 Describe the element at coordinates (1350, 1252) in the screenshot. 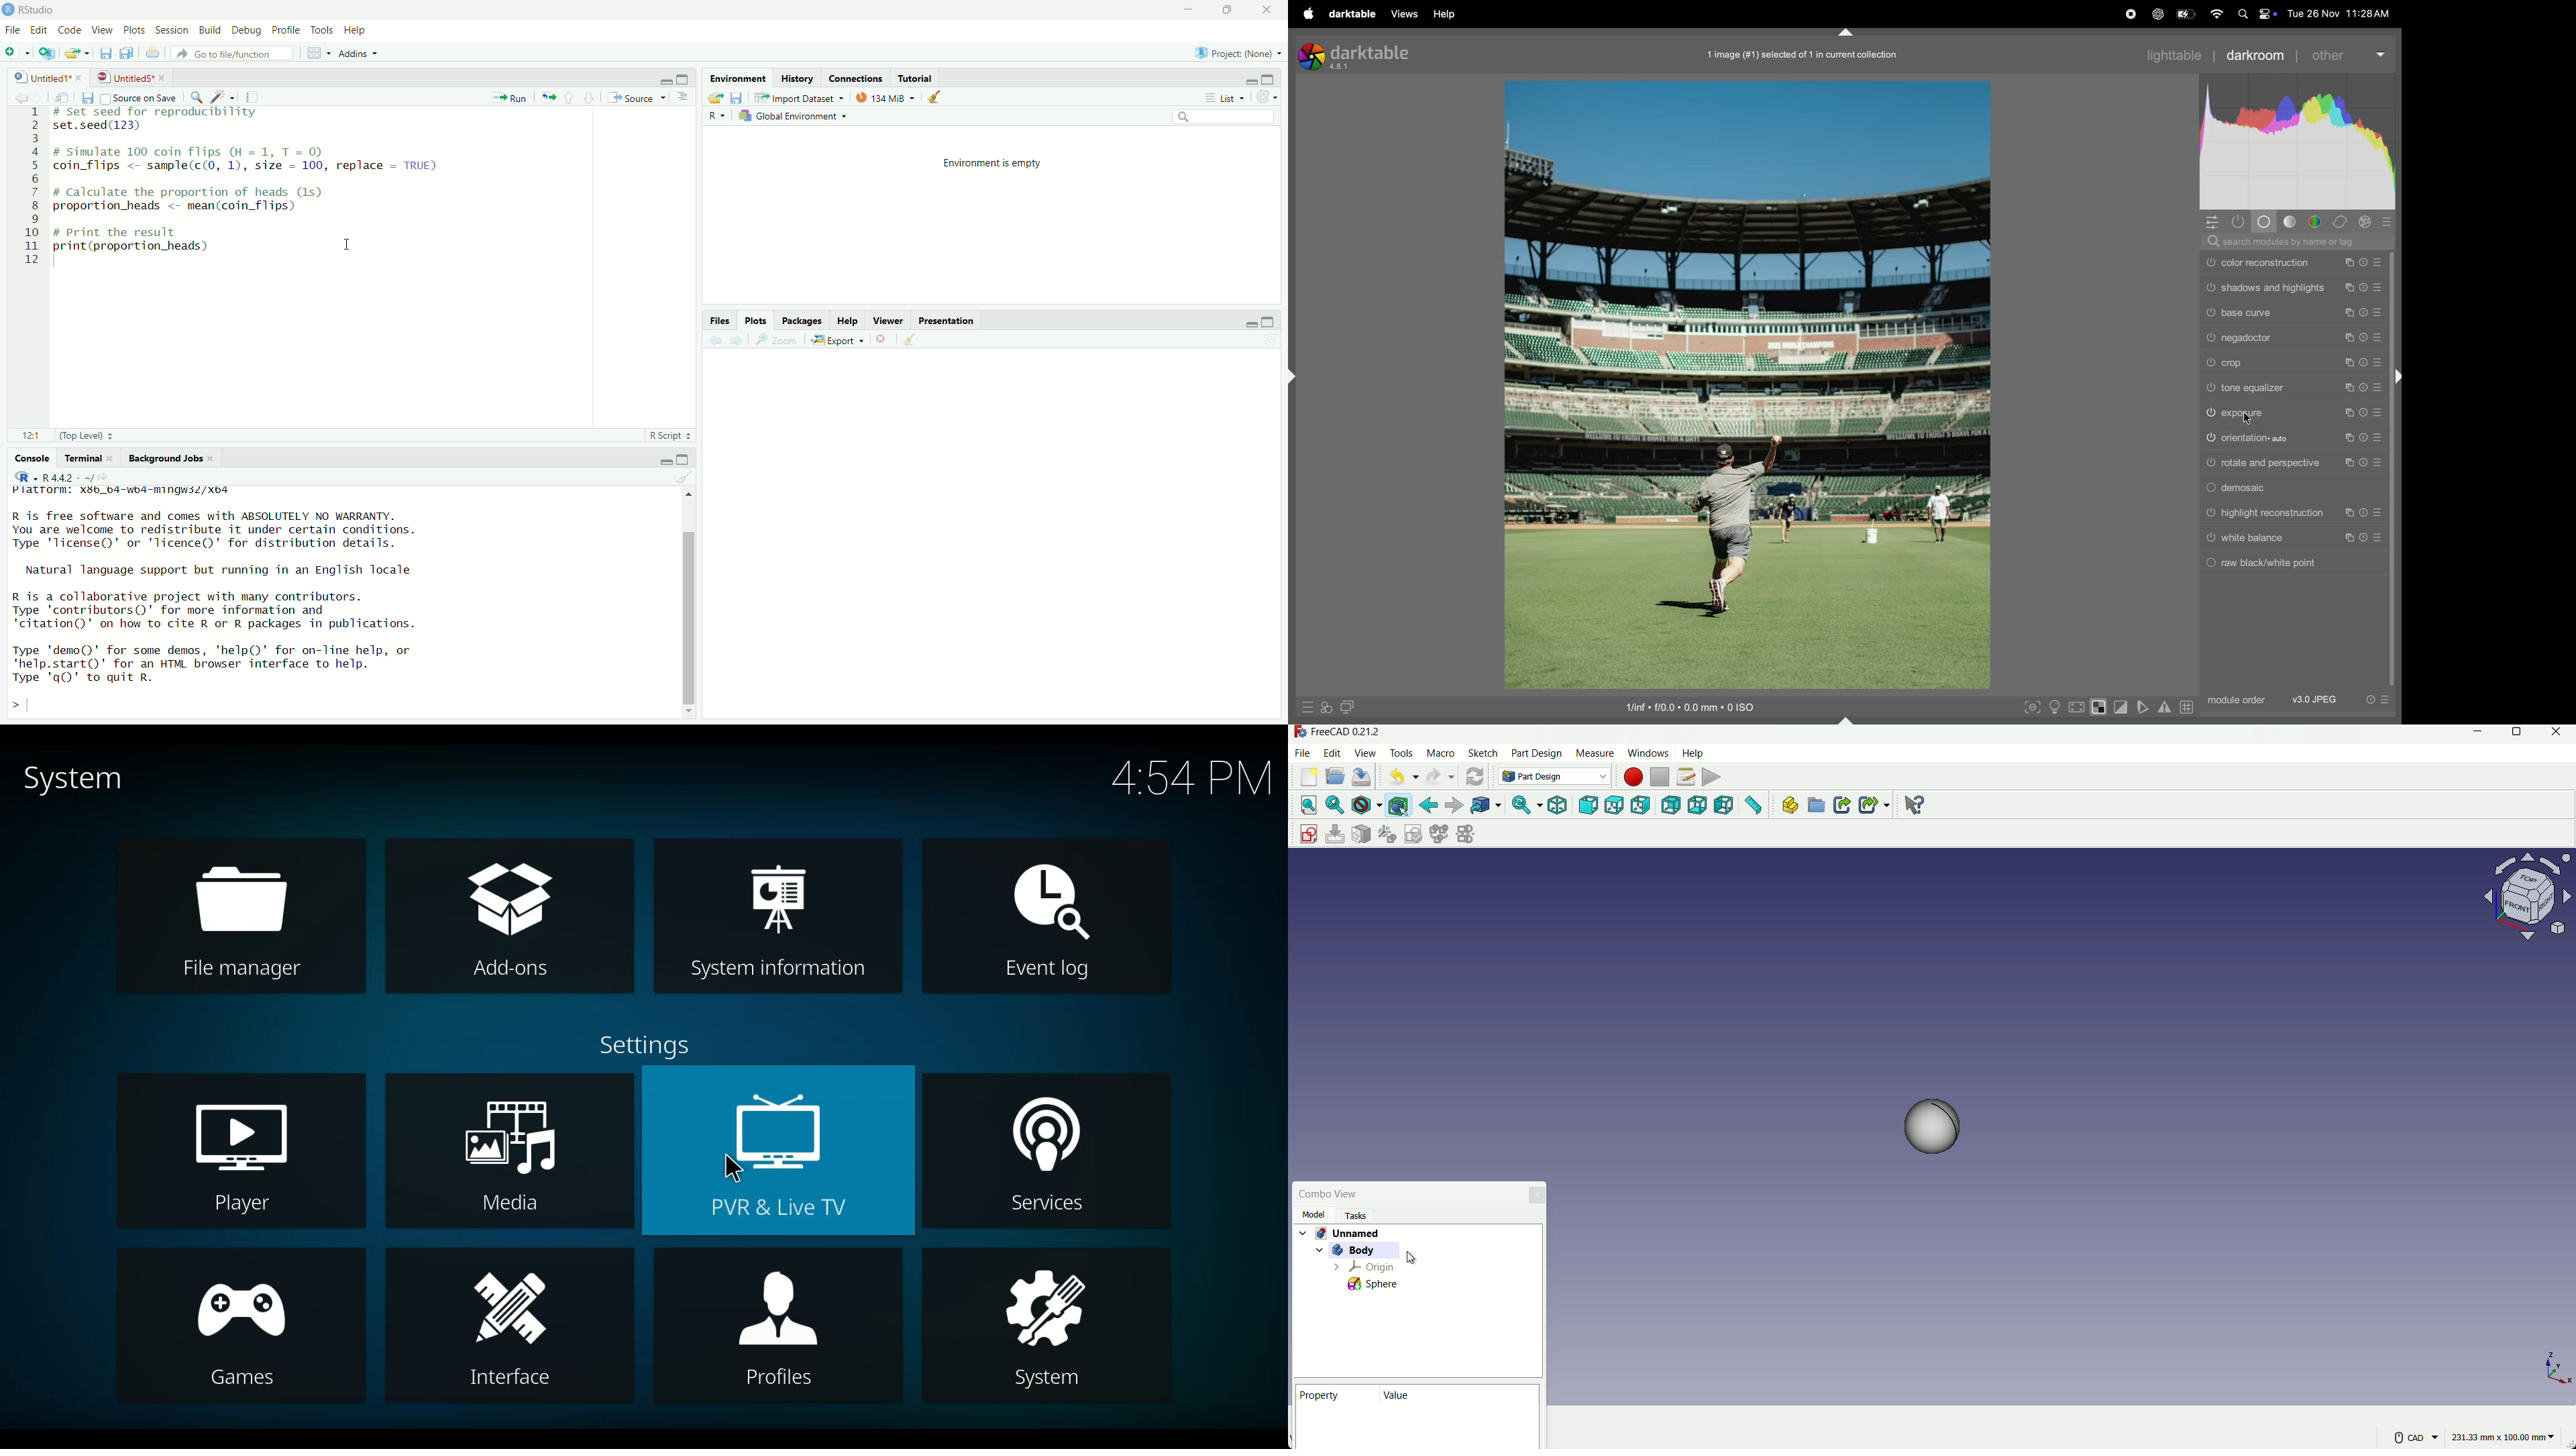

I see `body is added` at that location.